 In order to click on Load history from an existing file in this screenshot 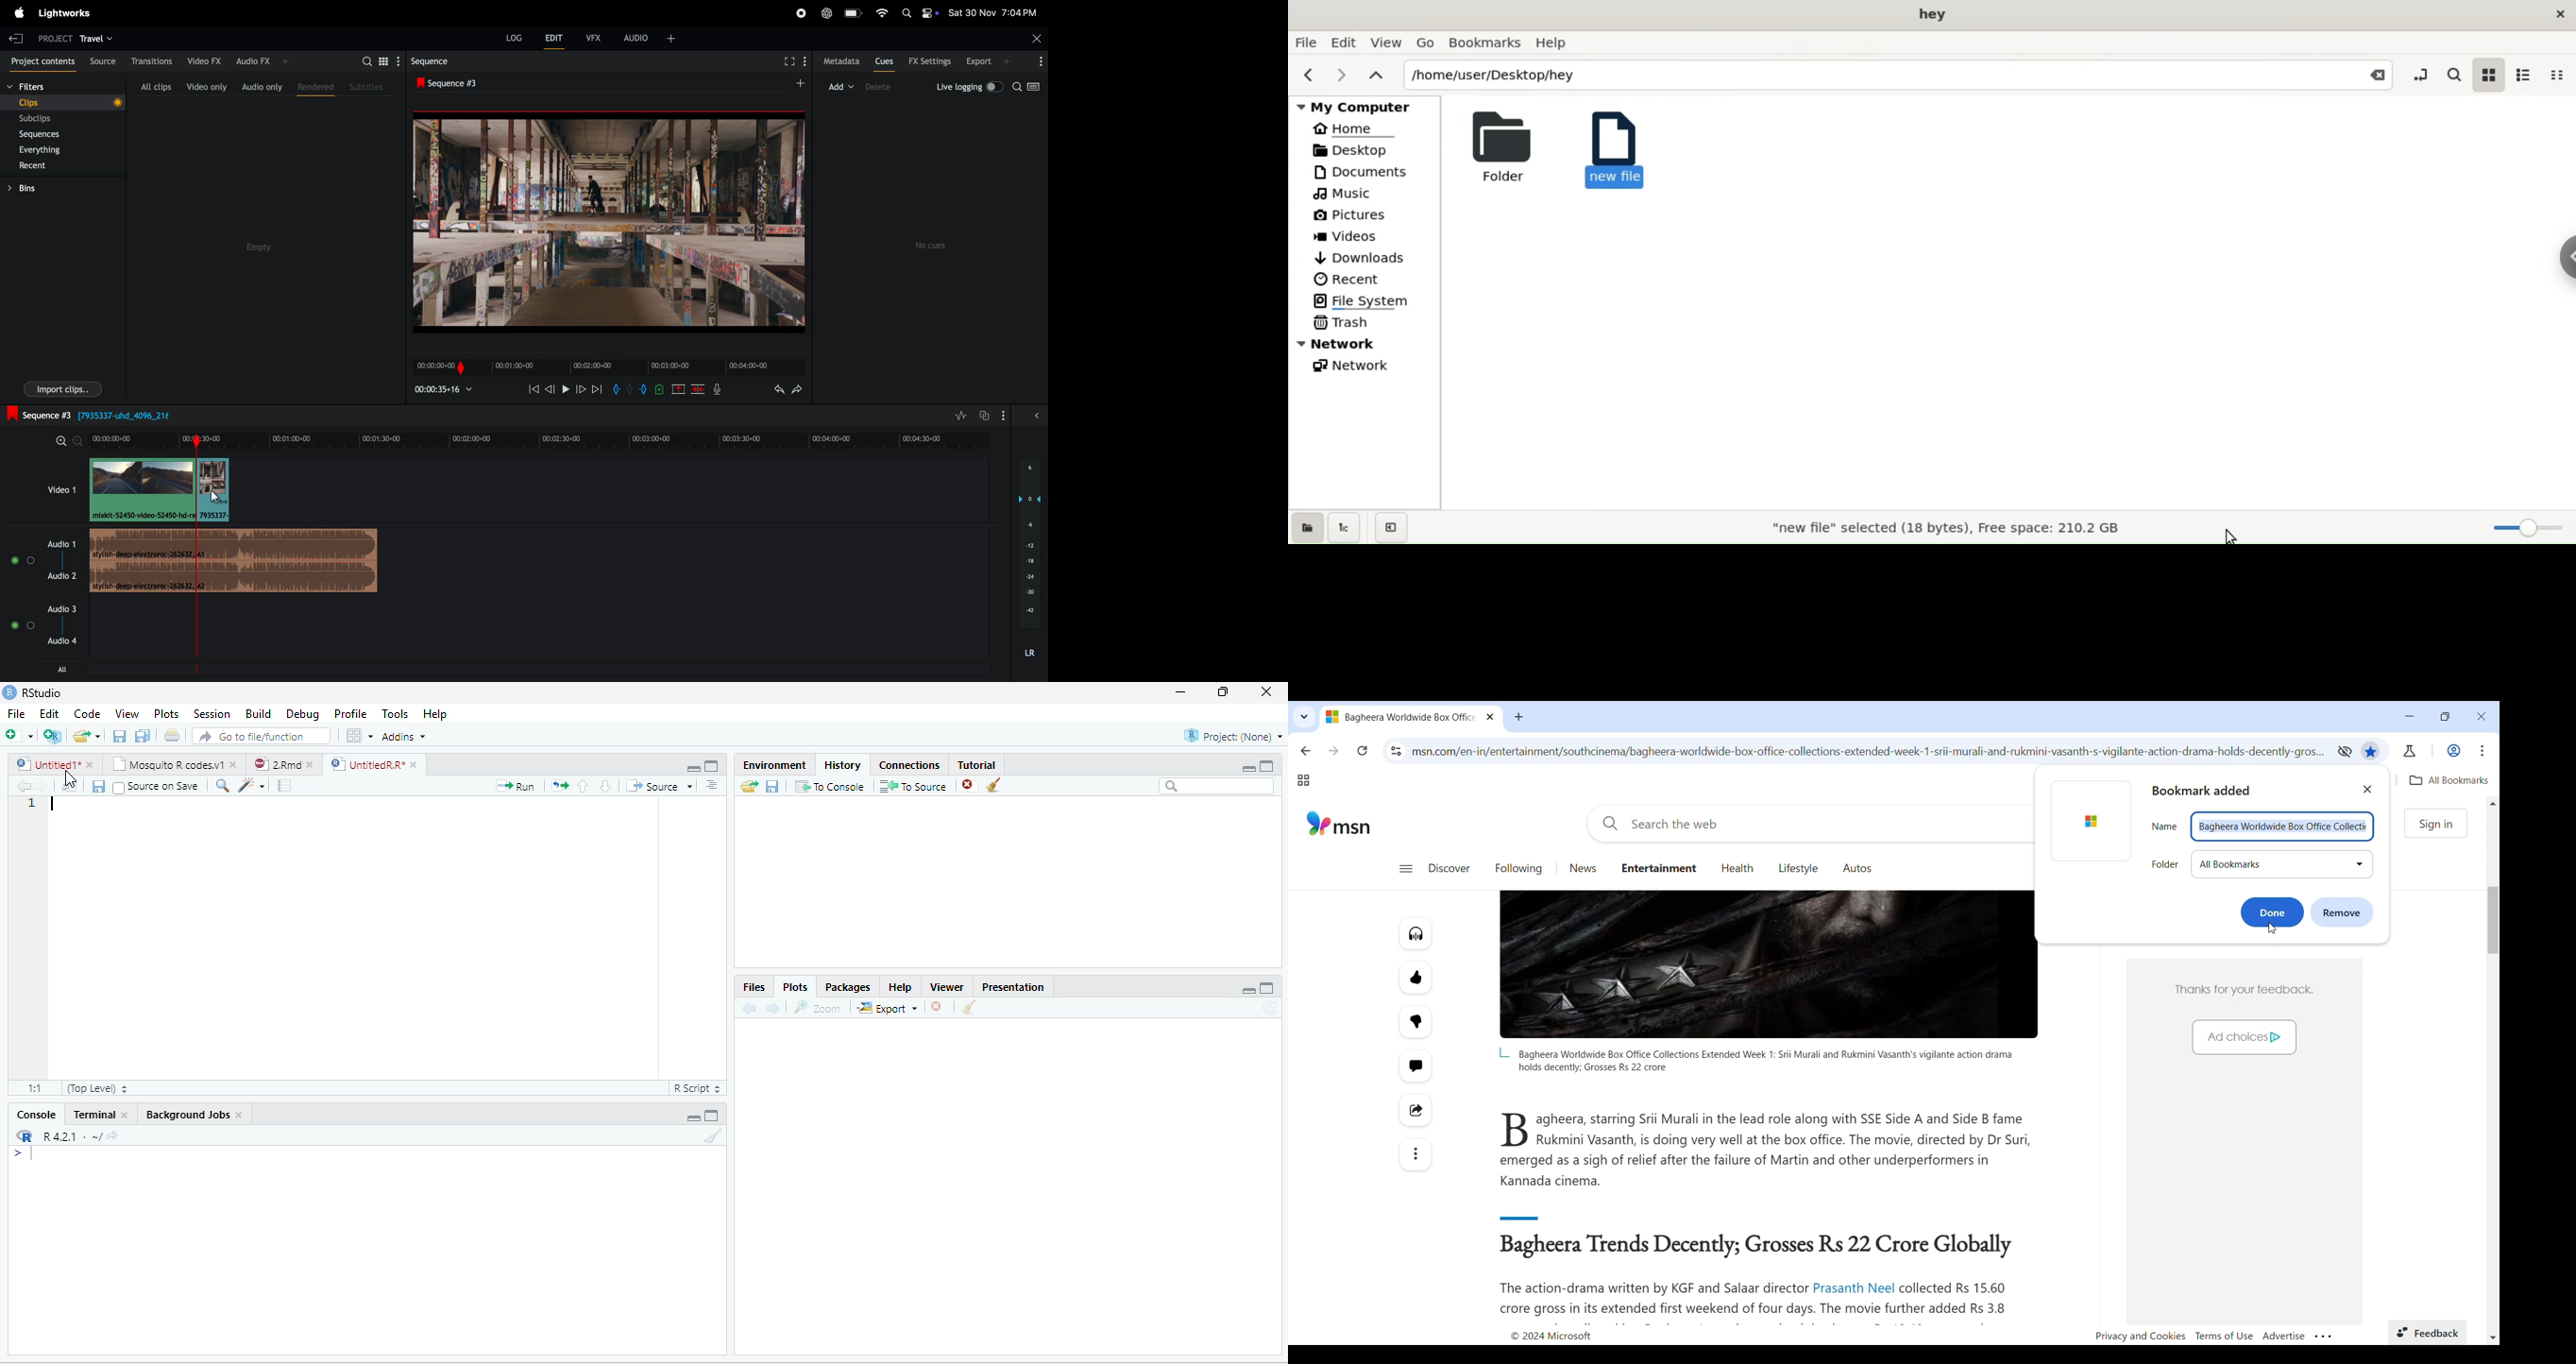, I will do `click(748, 787)`.